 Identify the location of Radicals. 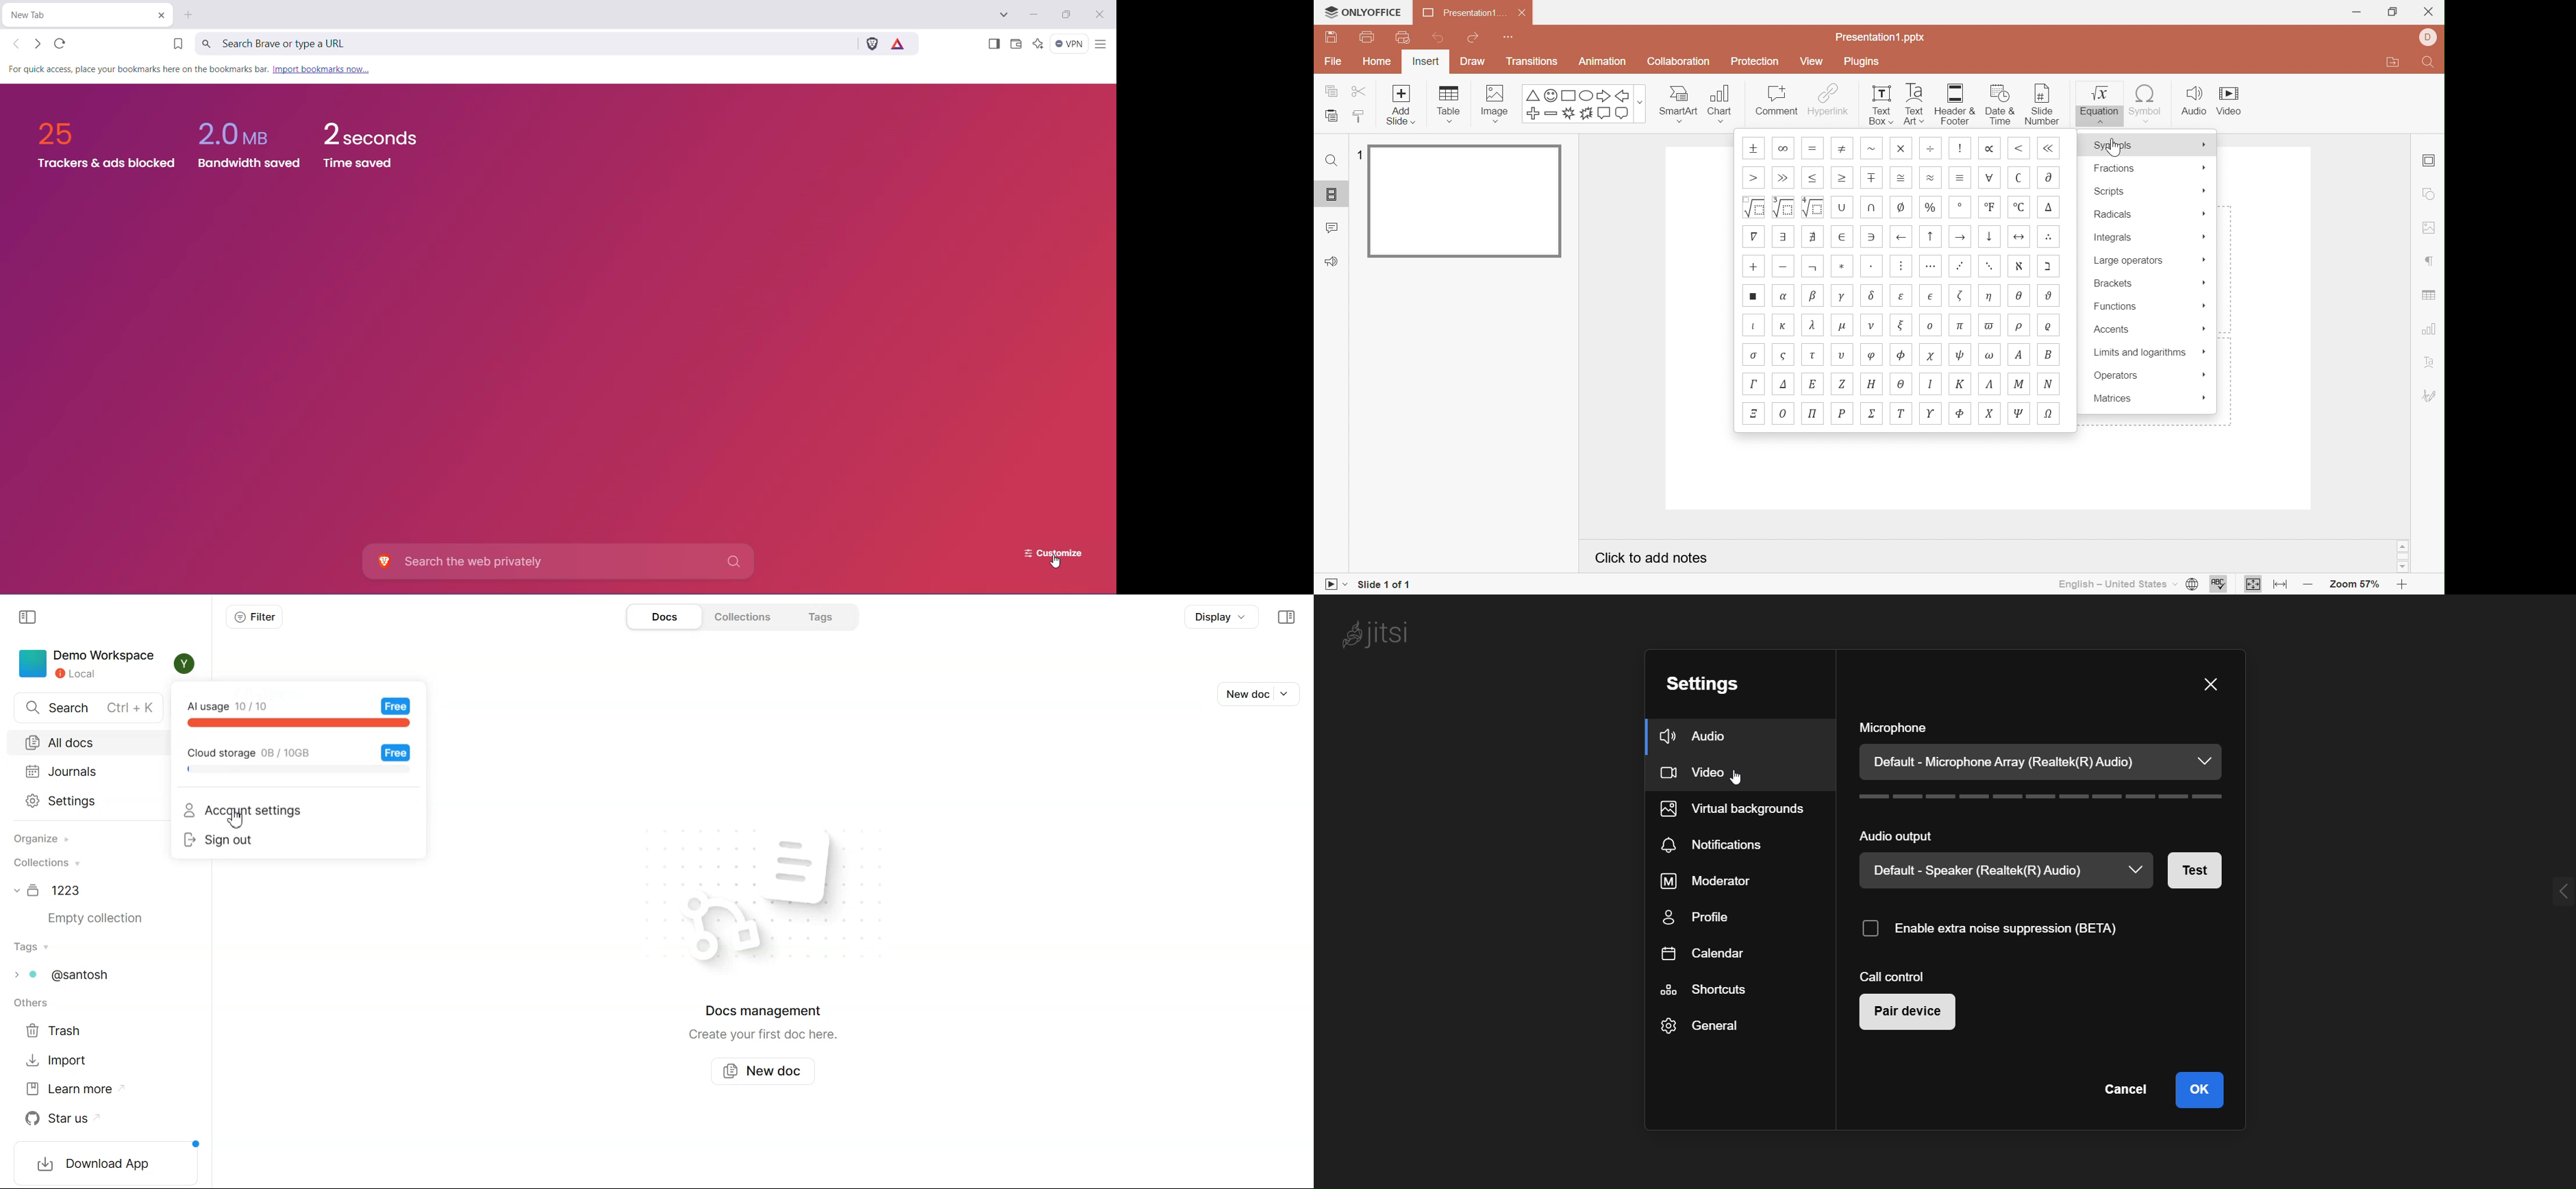
(2150, 213).